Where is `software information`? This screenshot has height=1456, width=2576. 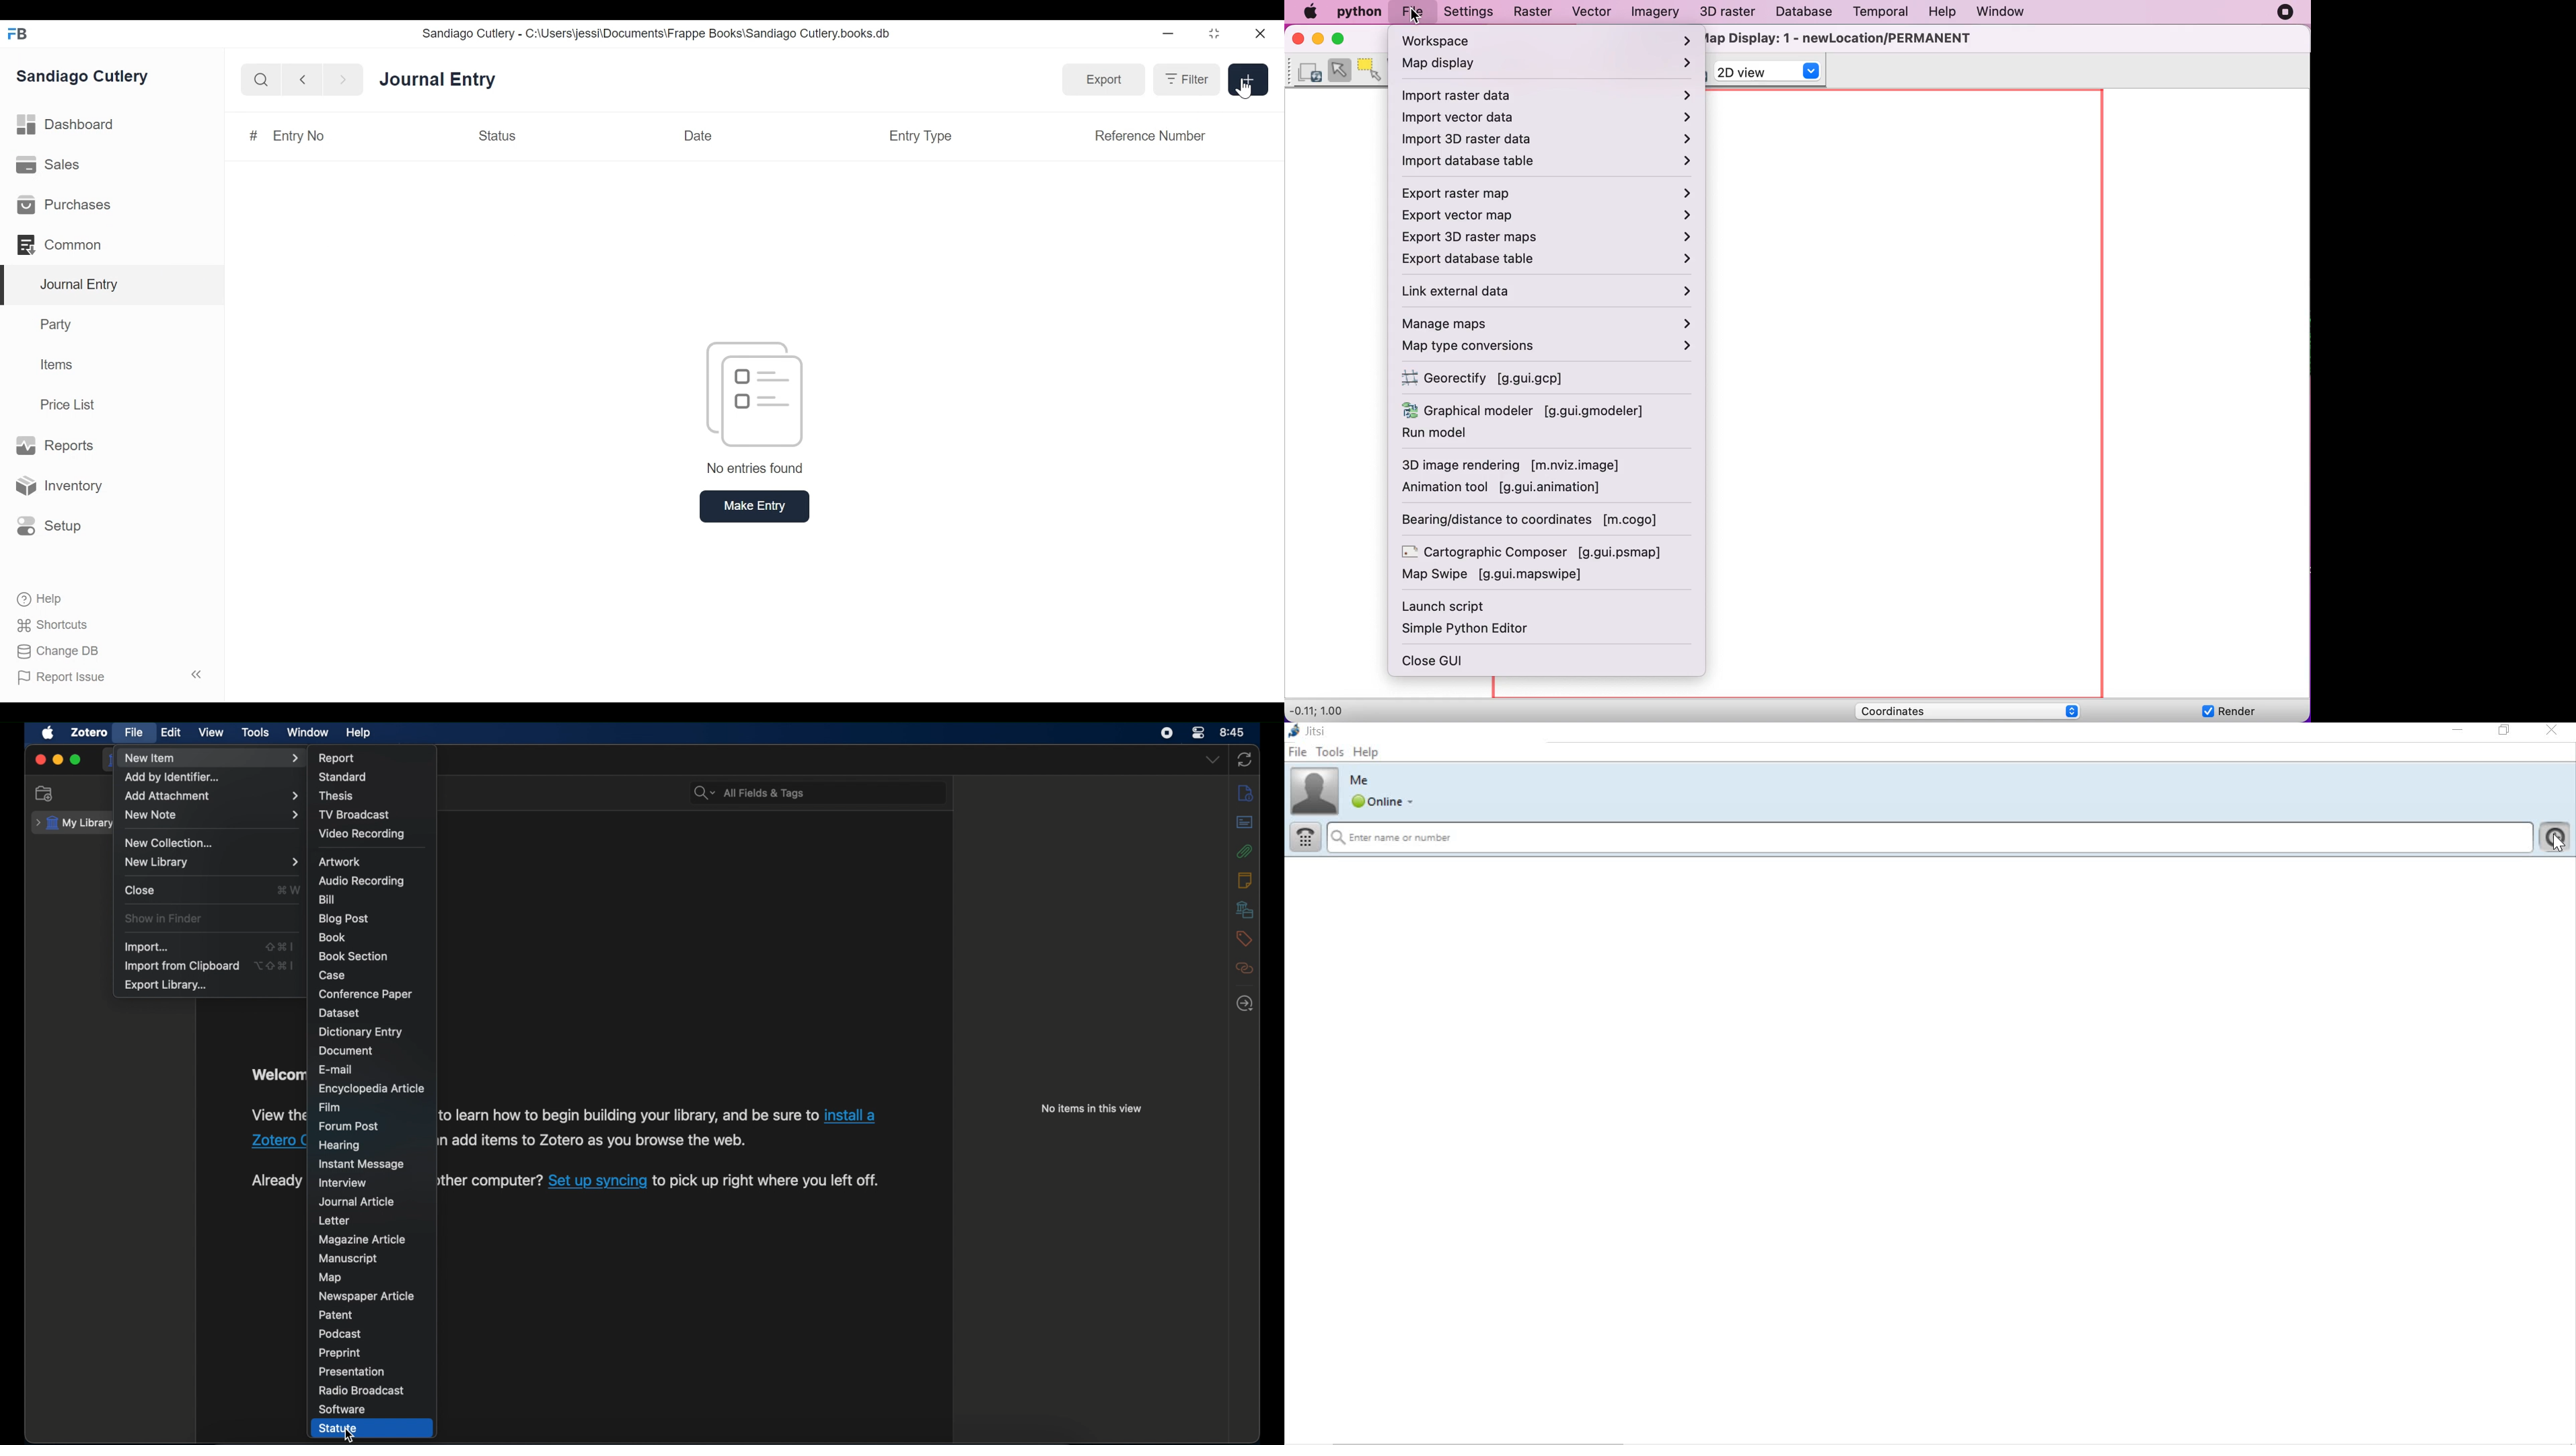 software information is located at coordinates (597, 1139).